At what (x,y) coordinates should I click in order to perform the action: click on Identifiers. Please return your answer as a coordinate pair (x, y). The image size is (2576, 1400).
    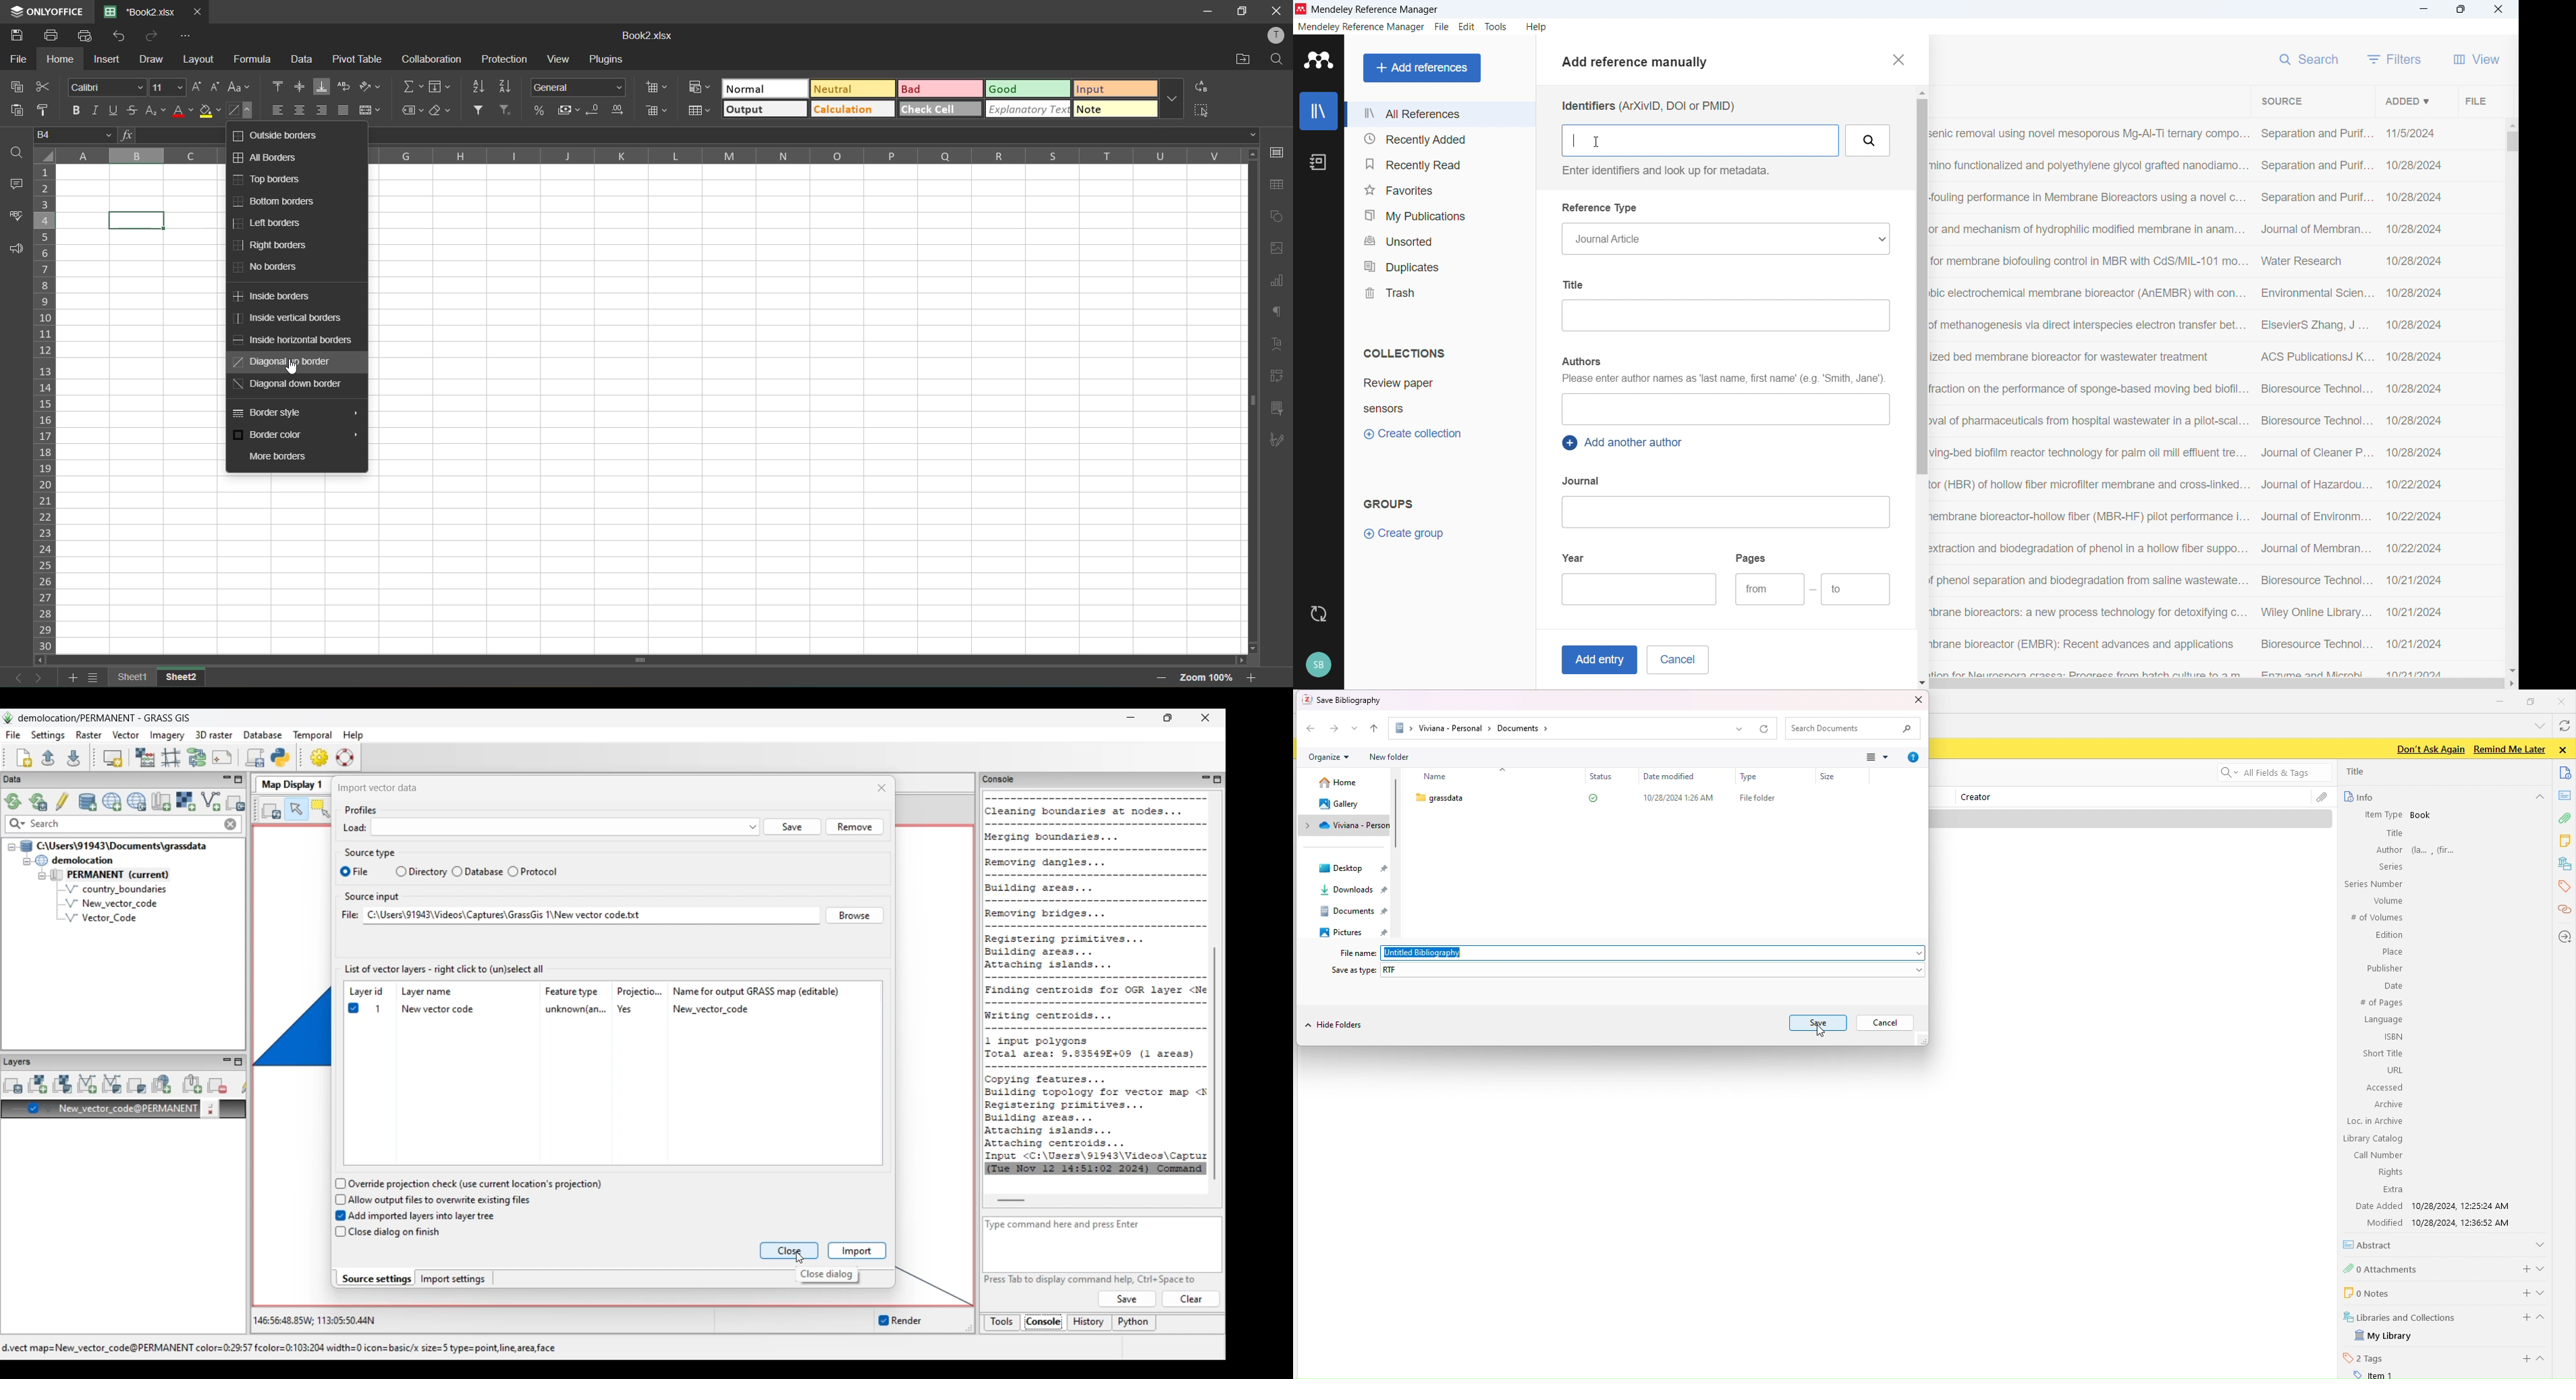
    Looking at the image, I should click on (1648, 106).